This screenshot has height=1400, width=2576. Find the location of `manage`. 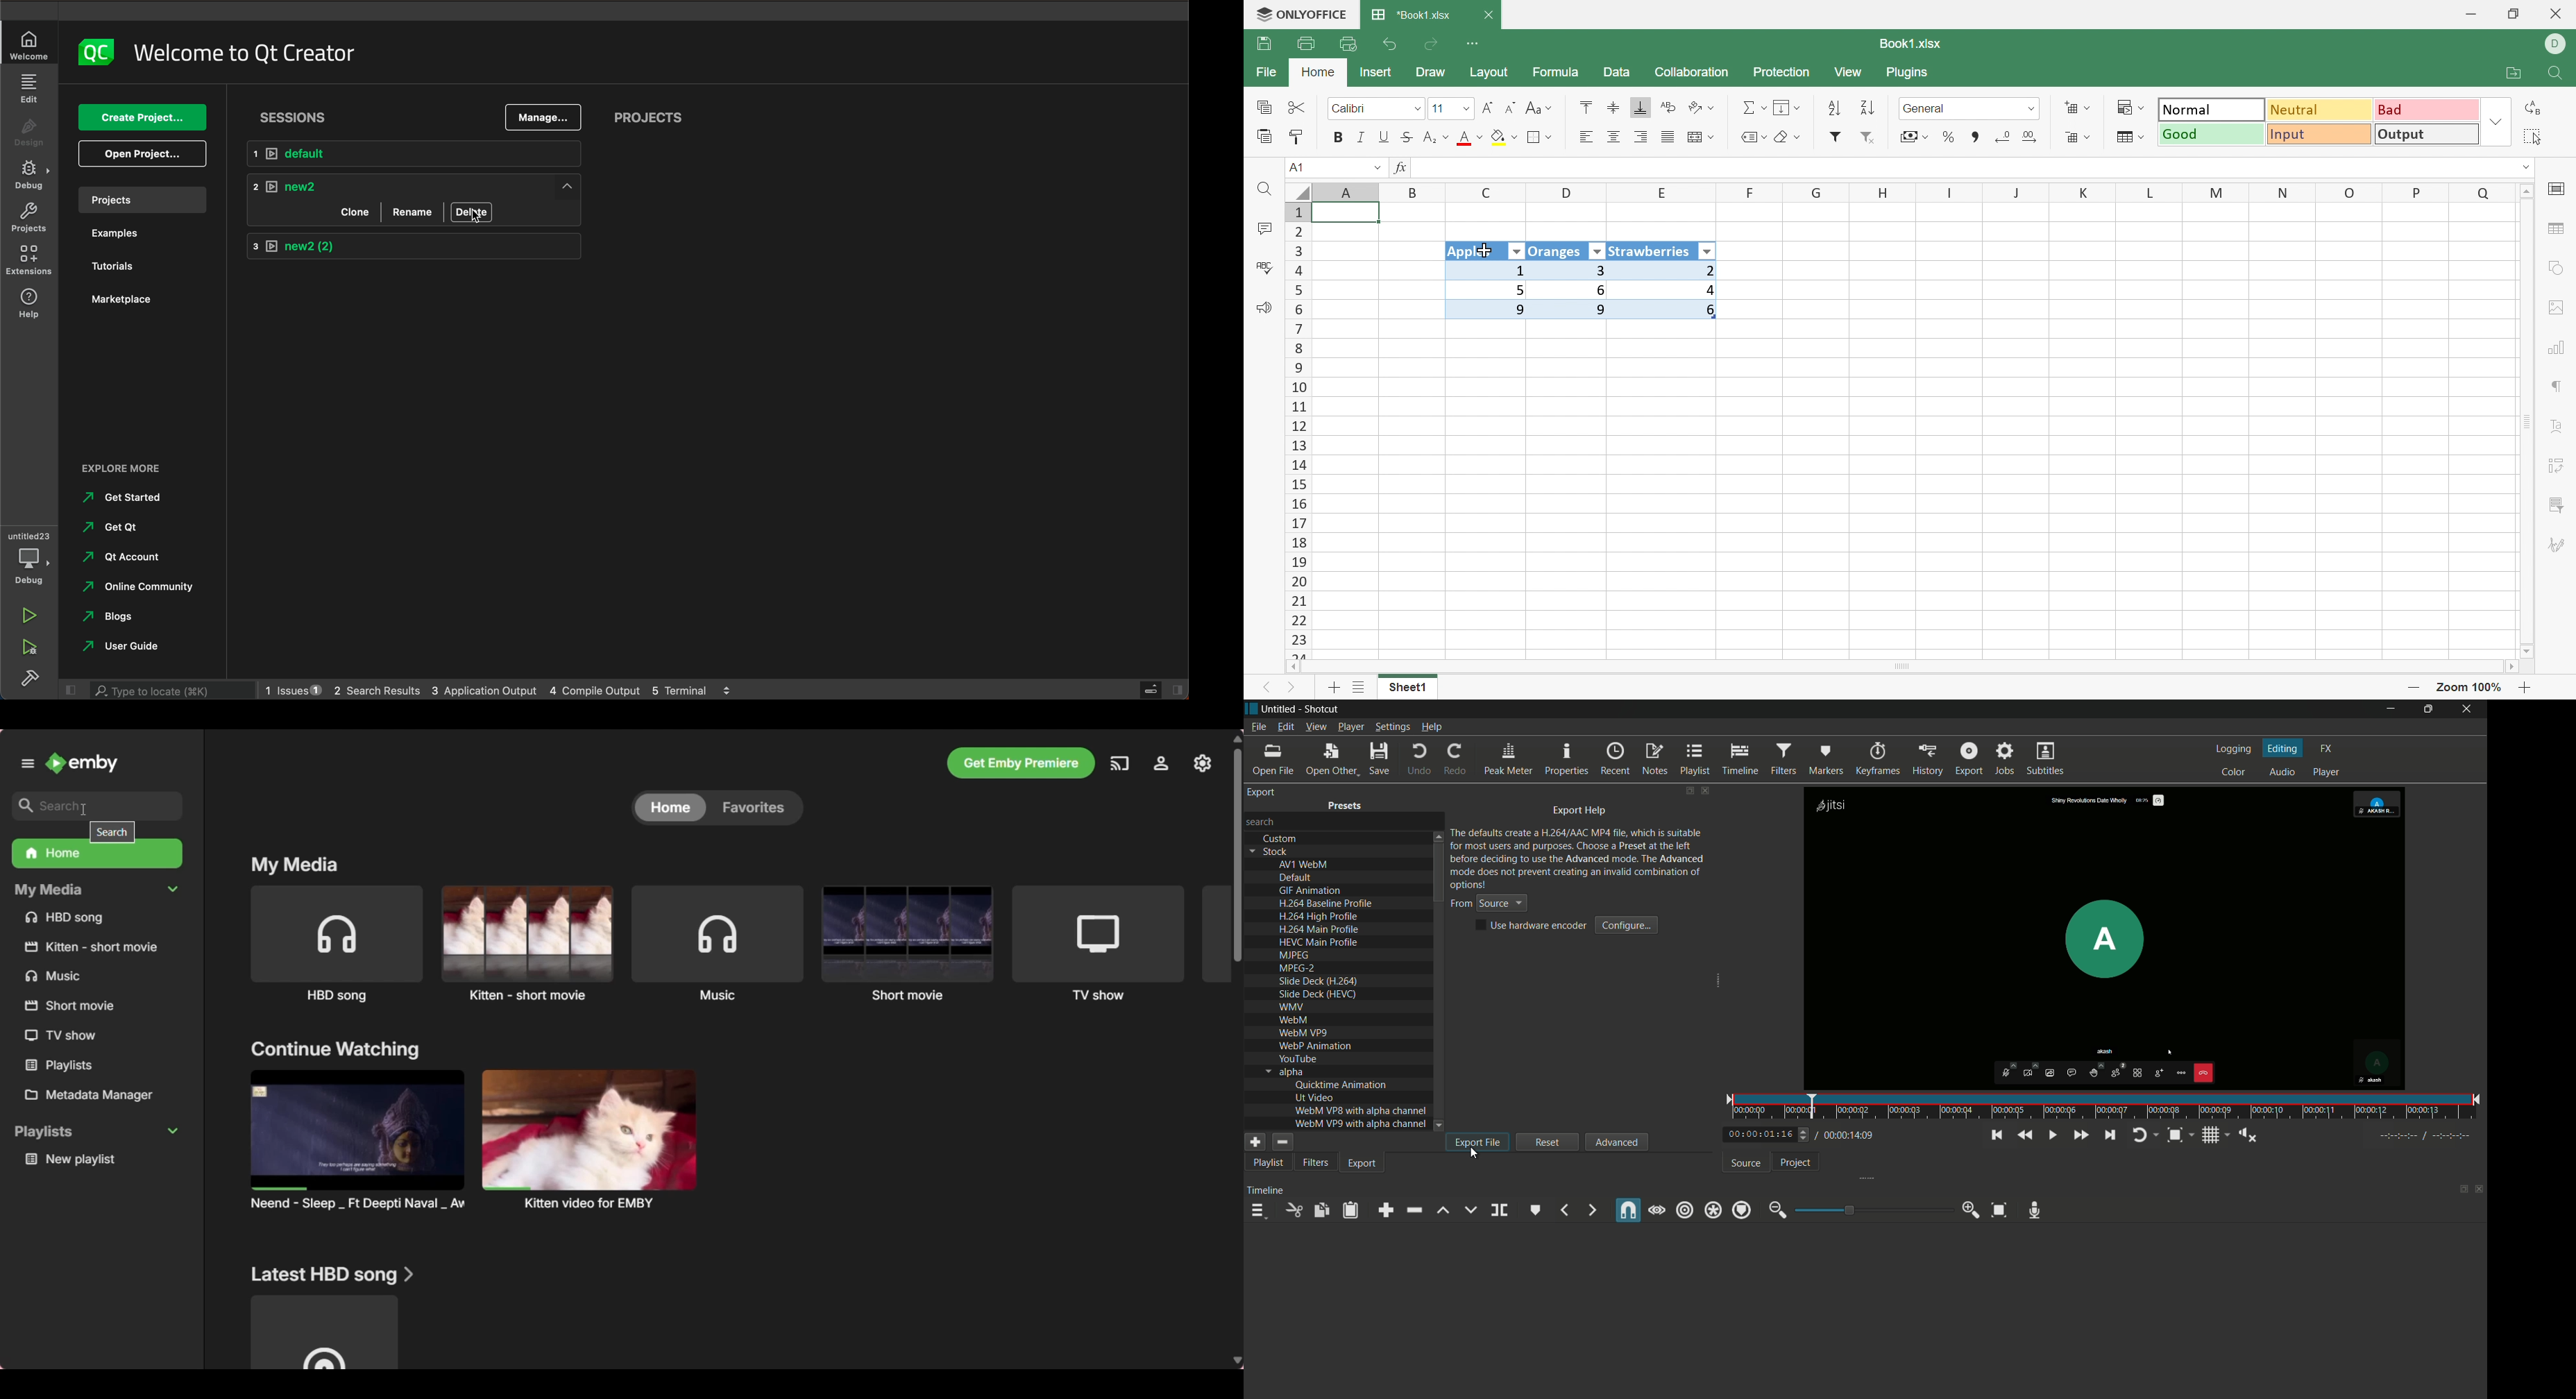

manage is located at coordinates (544, 116).